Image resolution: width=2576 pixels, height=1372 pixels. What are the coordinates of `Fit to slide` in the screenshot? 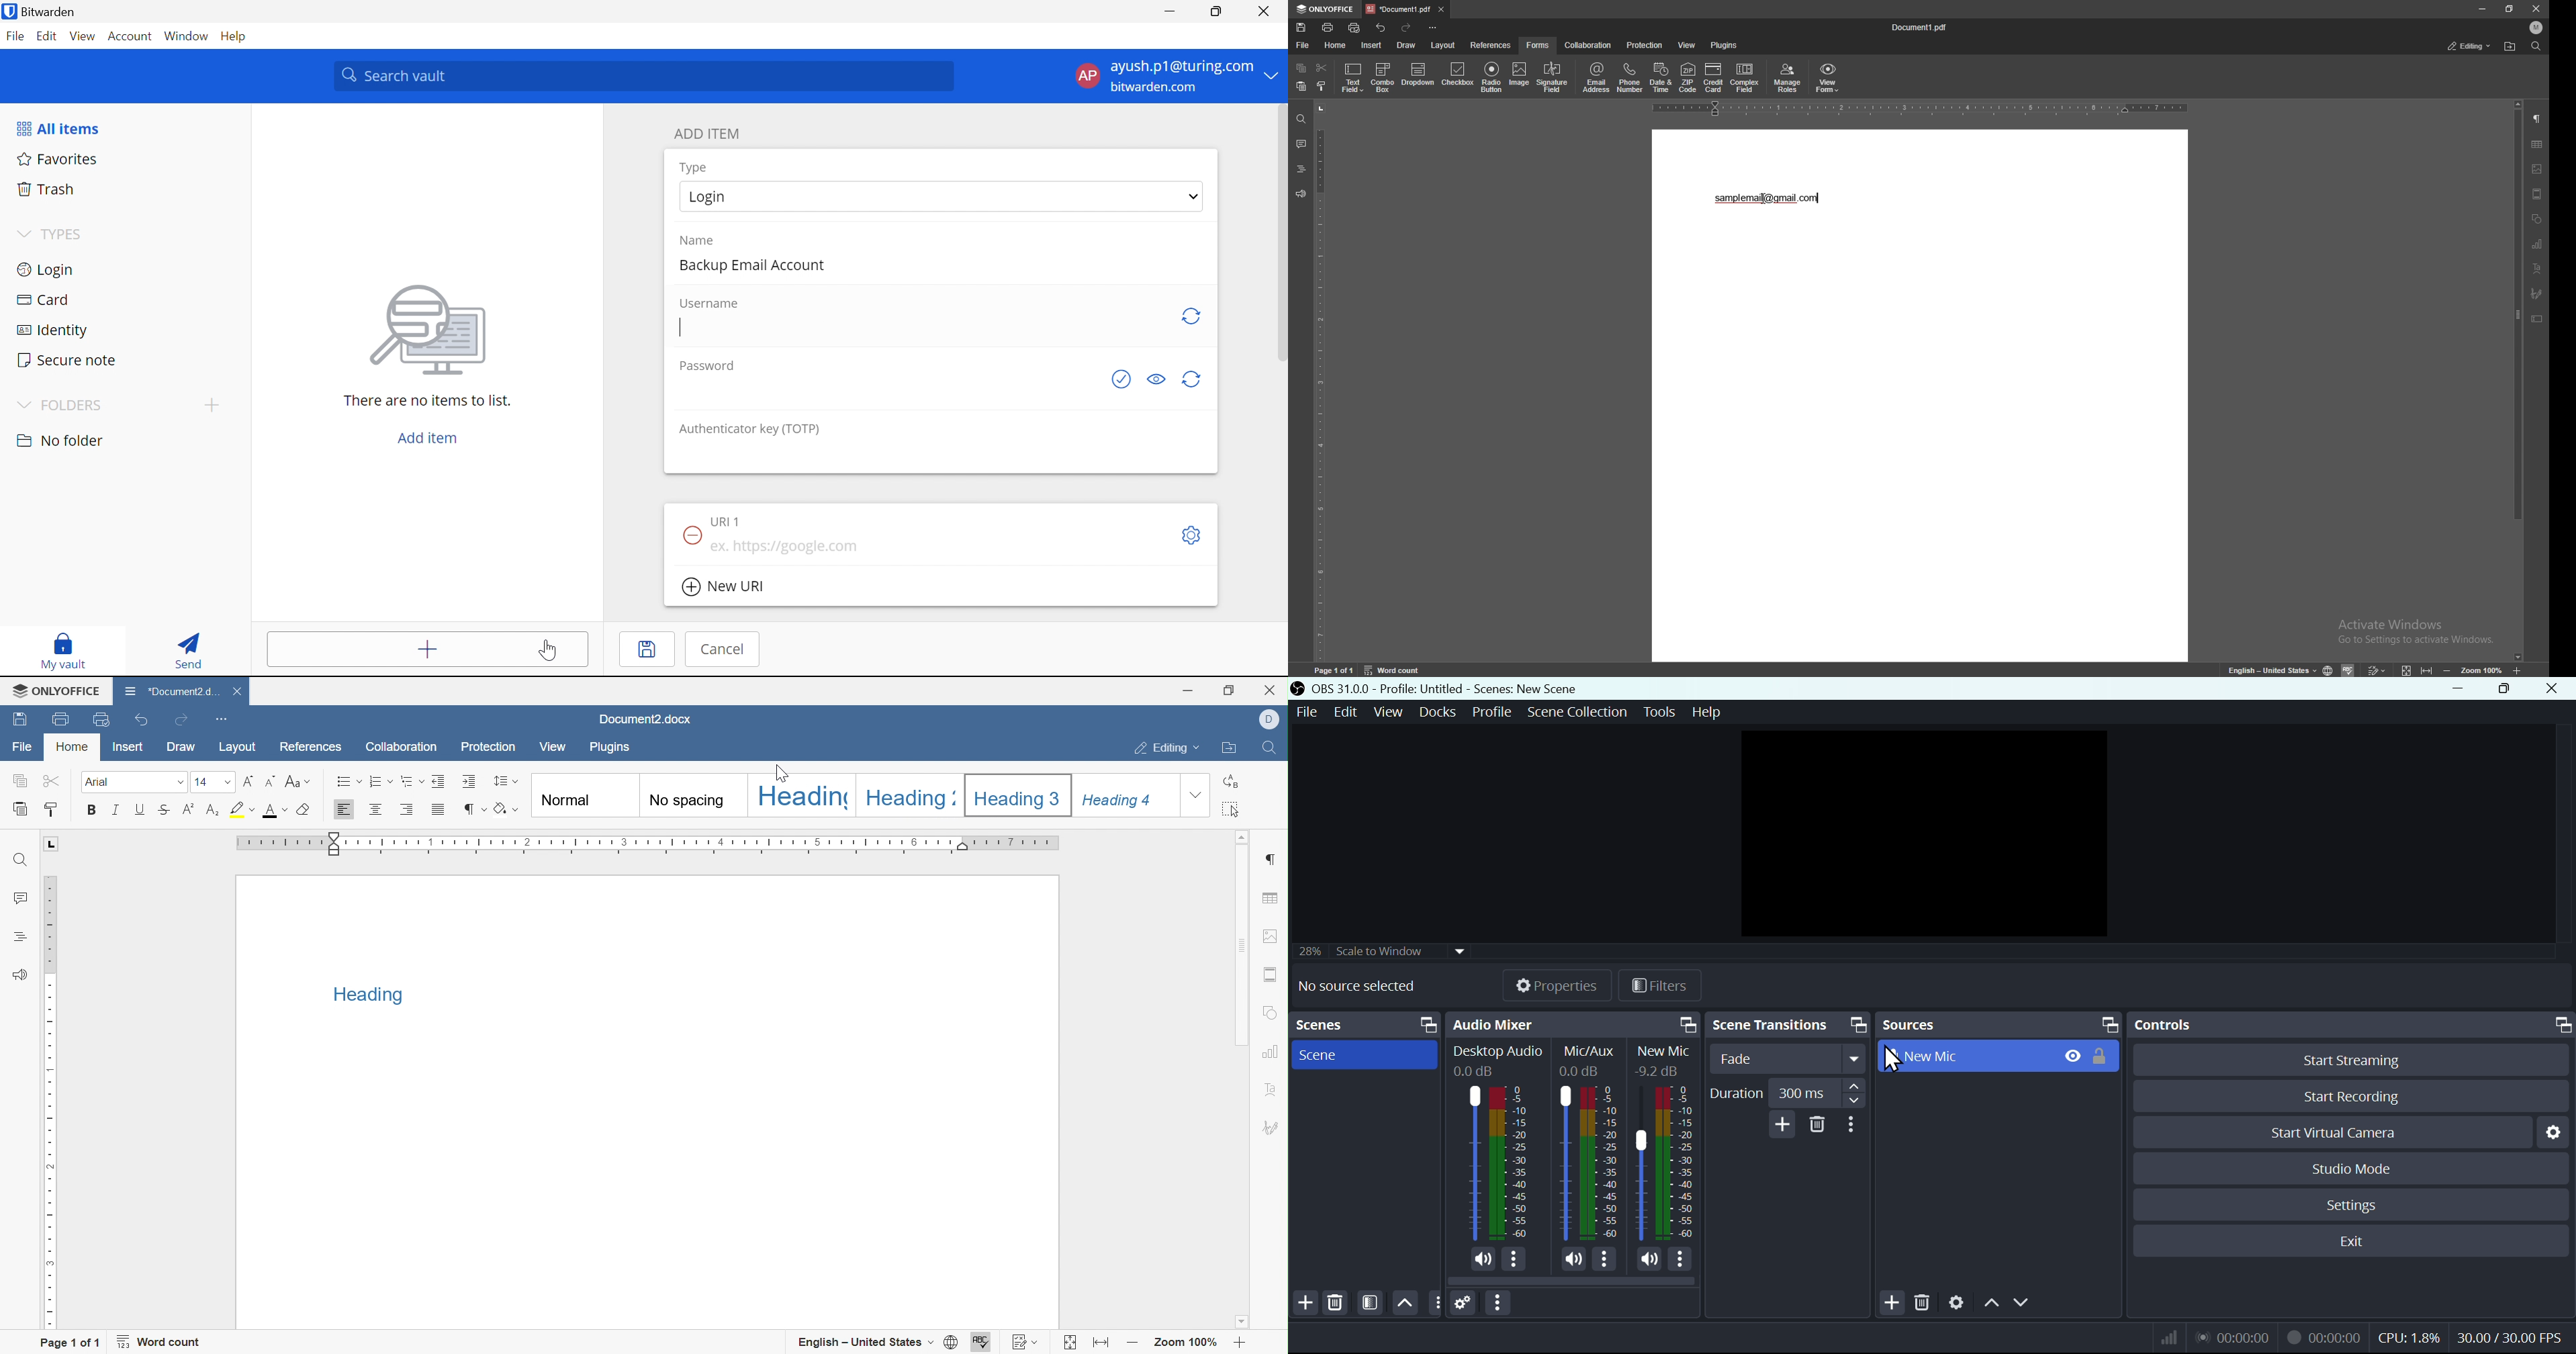 It's located at (1071, 1343).